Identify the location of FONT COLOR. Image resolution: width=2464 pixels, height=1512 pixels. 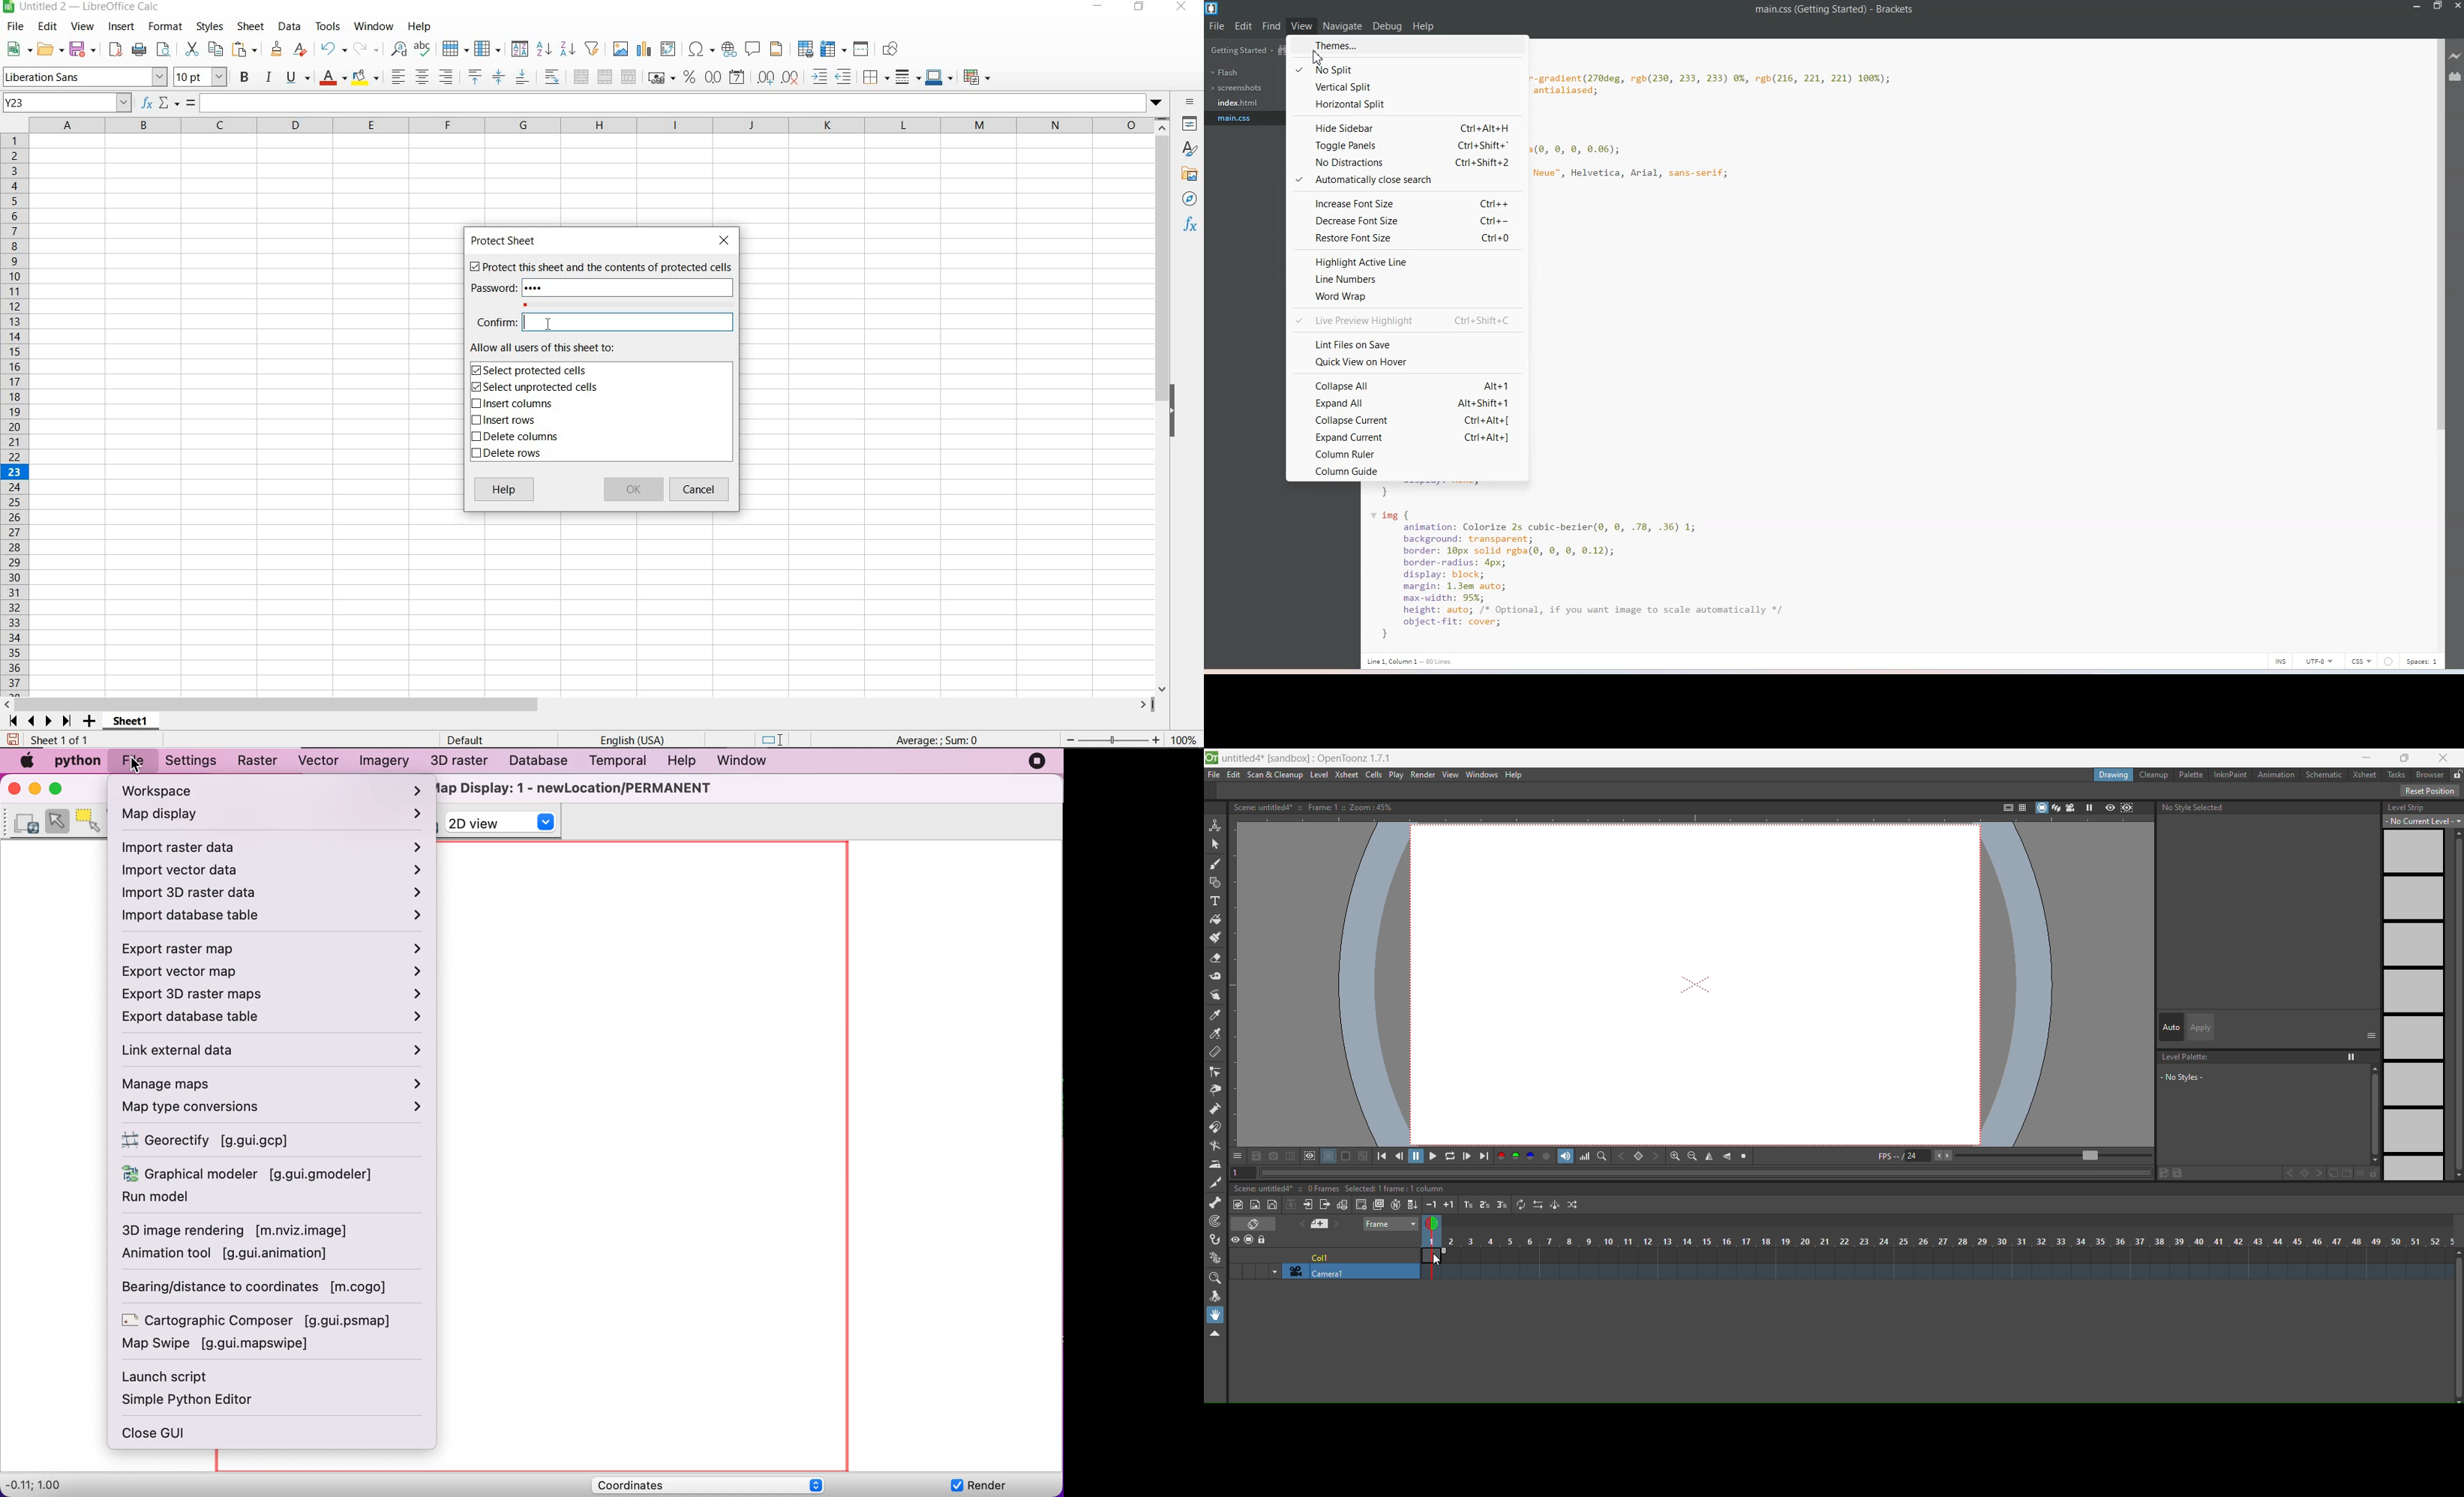
(333, 79).